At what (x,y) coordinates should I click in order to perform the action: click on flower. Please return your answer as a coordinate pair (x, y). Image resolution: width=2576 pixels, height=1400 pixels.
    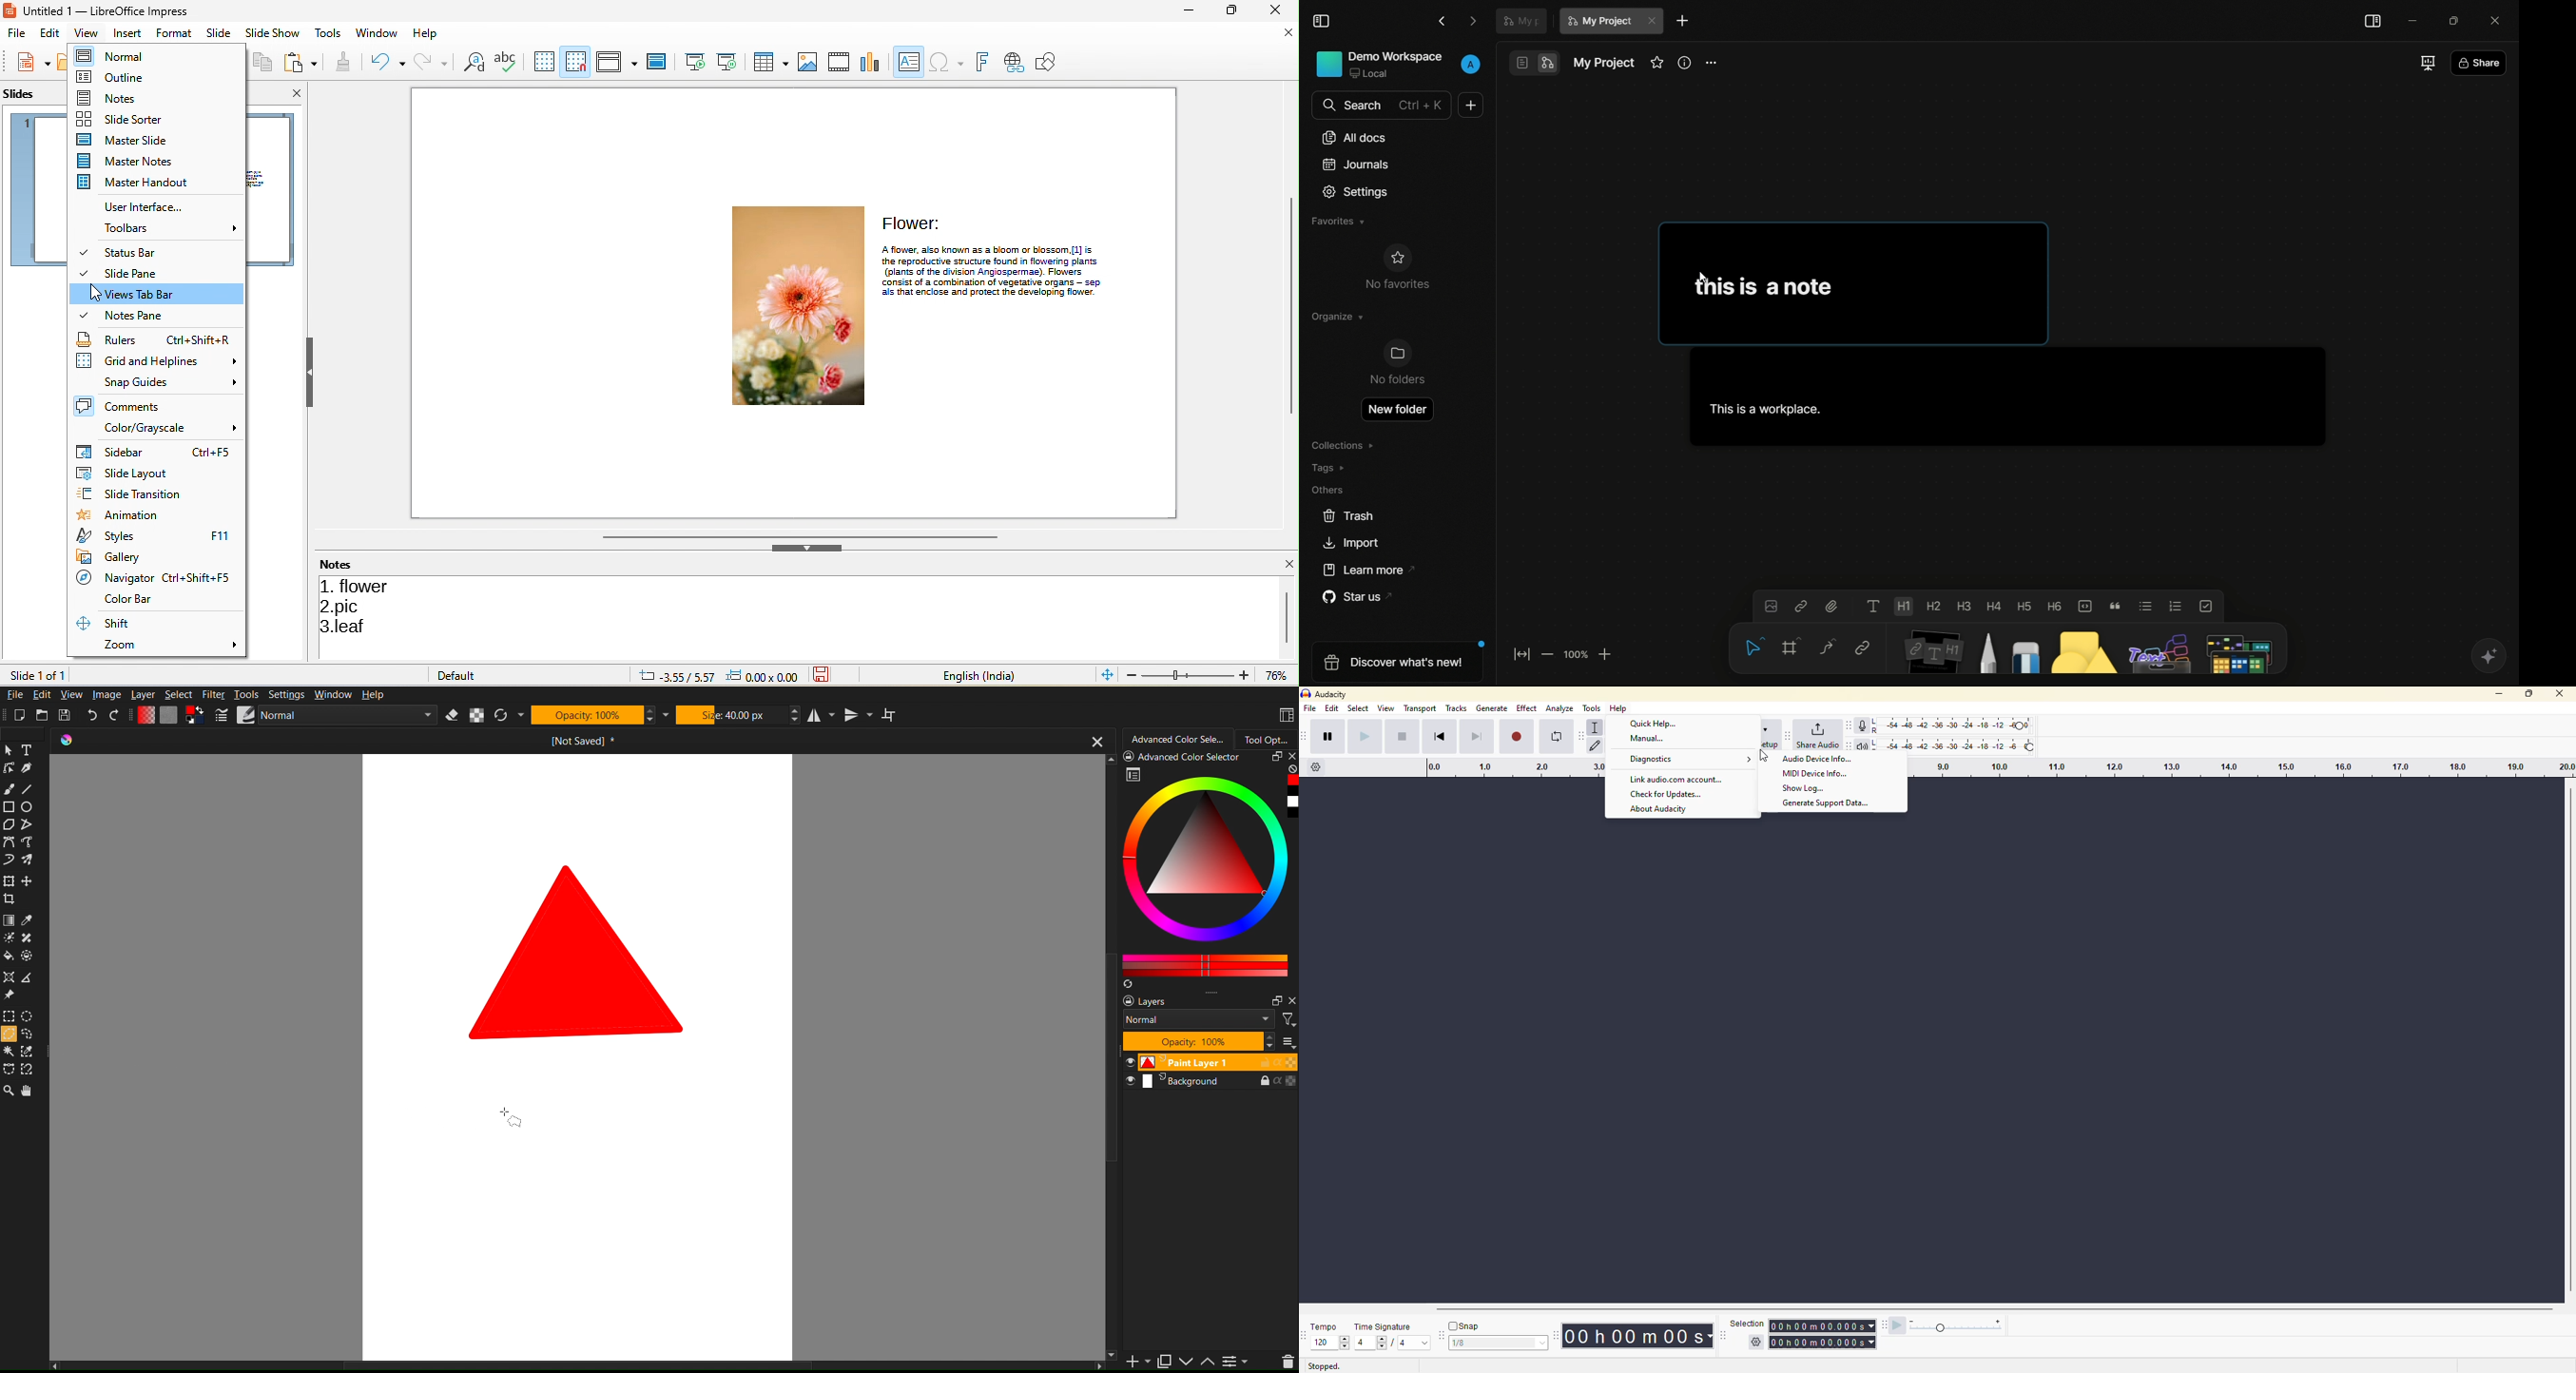
    Looking at the image, I should click on (360, 585).